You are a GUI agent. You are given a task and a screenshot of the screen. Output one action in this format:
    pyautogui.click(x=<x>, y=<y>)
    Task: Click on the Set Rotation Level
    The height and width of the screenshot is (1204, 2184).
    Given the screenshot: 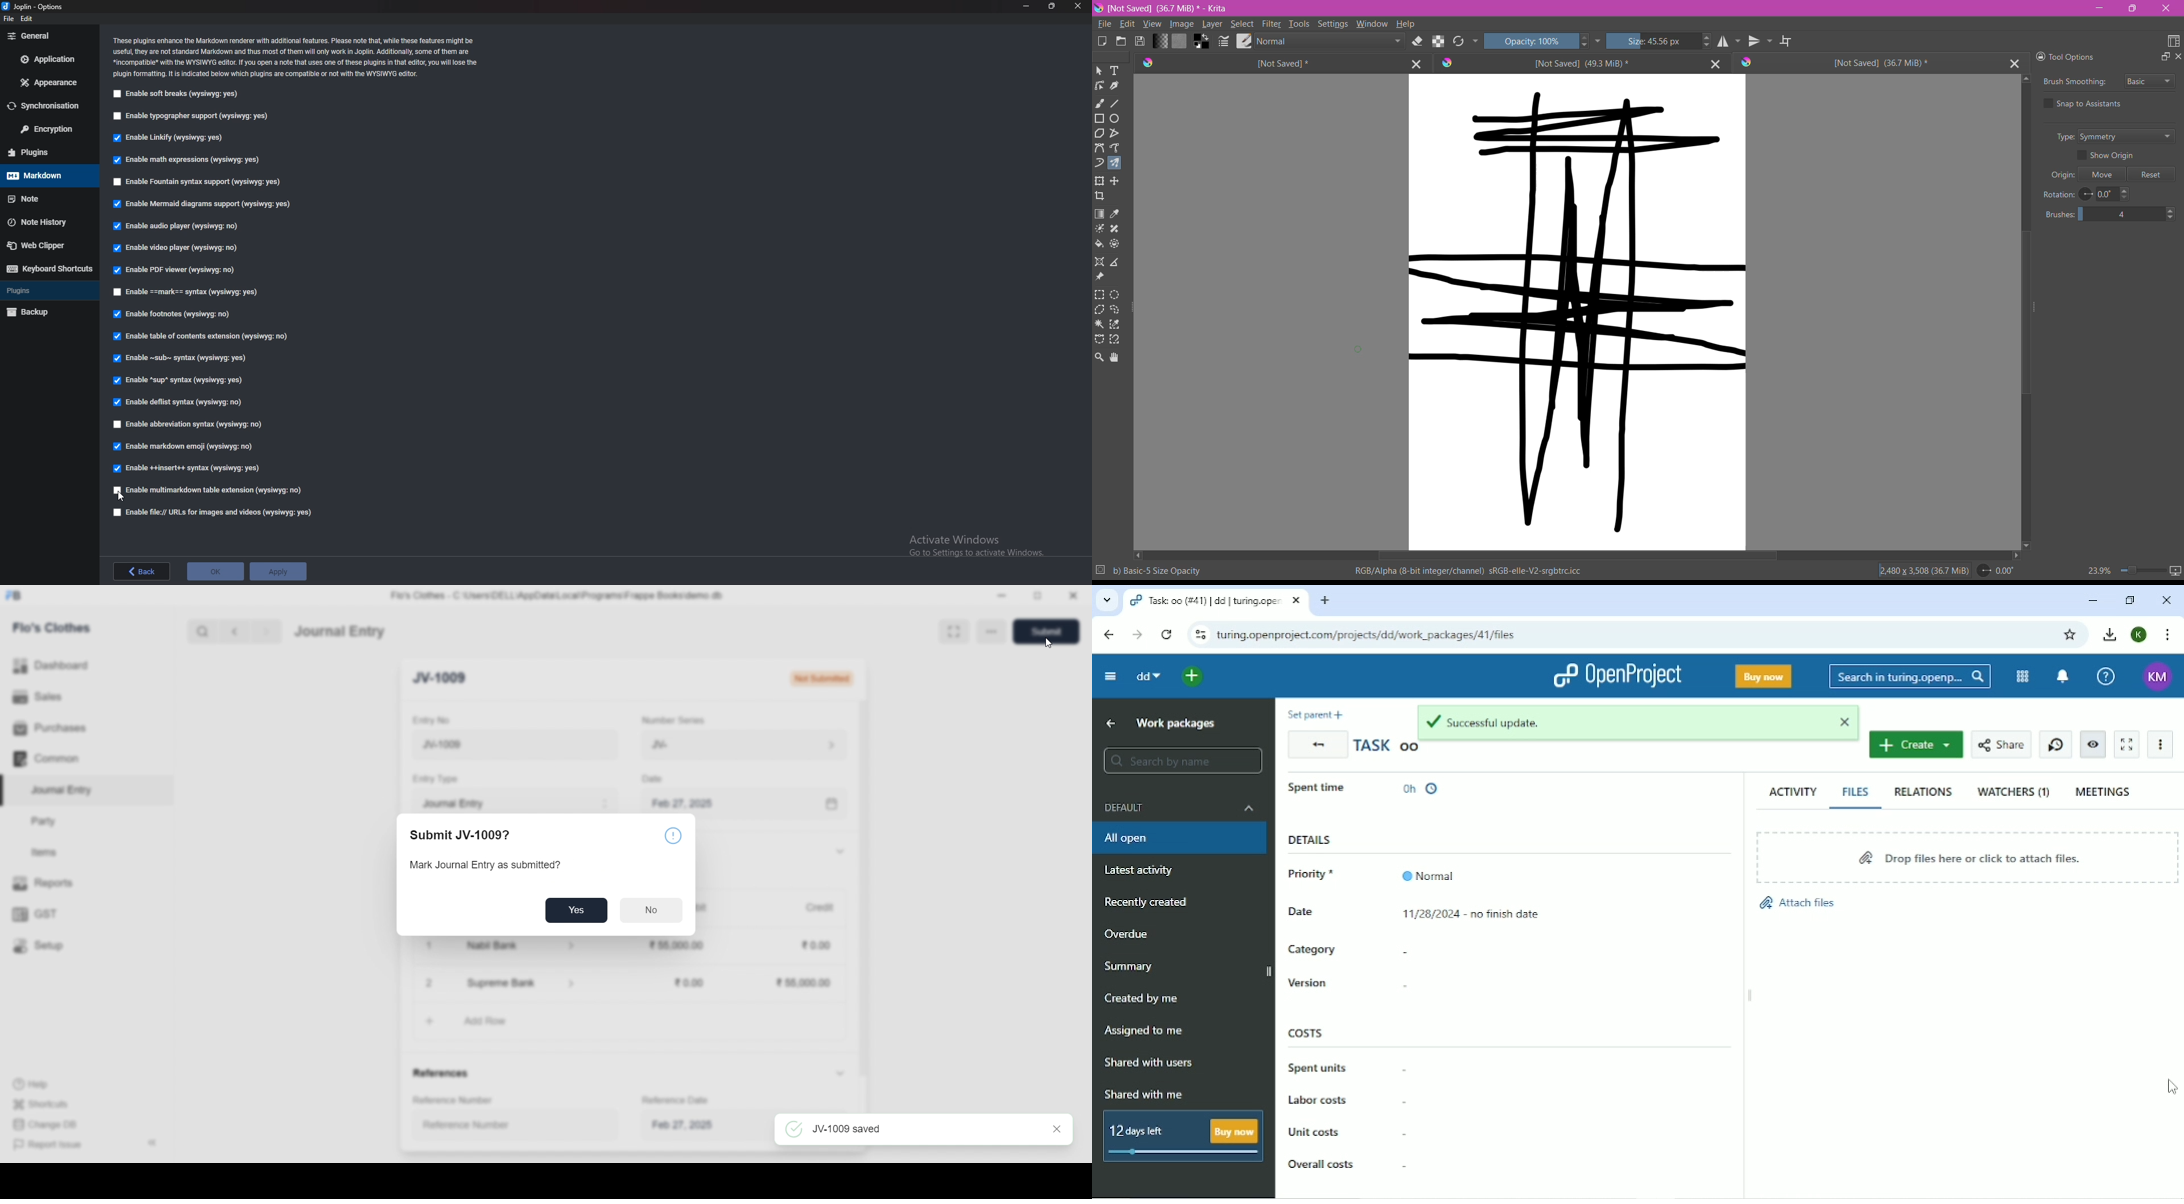 What is the action you would take?
    pyautogui.click(x=2109, y=196)
    